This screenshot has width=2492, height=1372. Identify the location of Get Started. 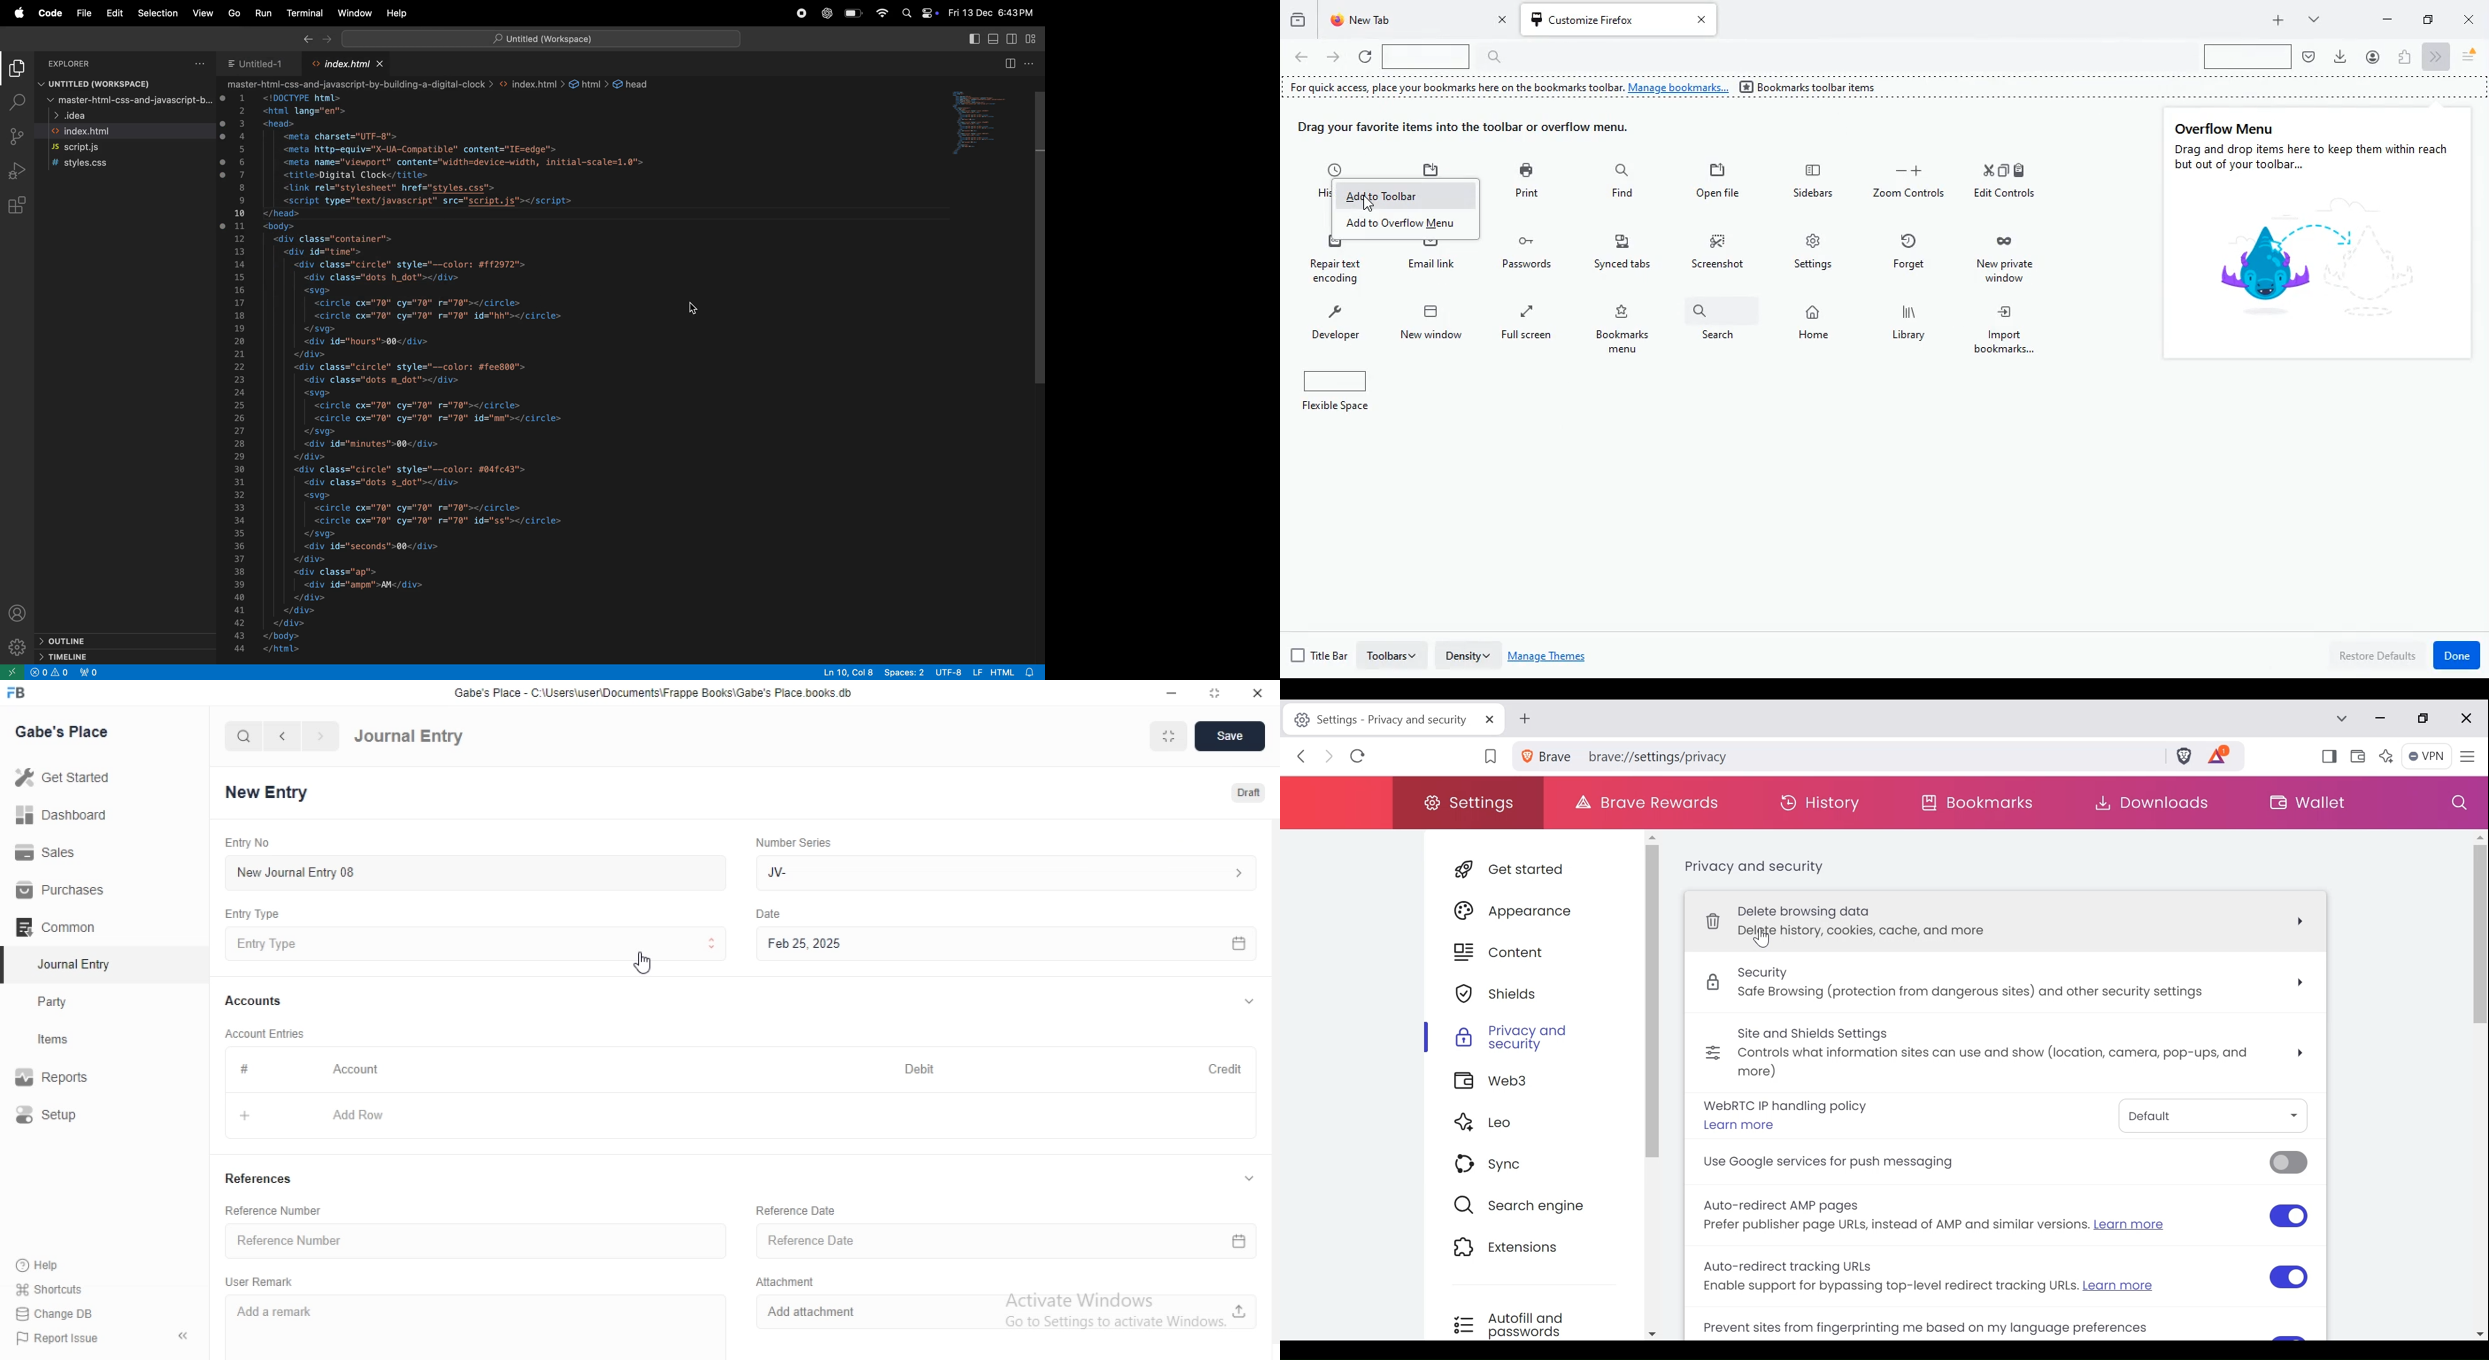
(68, 781).